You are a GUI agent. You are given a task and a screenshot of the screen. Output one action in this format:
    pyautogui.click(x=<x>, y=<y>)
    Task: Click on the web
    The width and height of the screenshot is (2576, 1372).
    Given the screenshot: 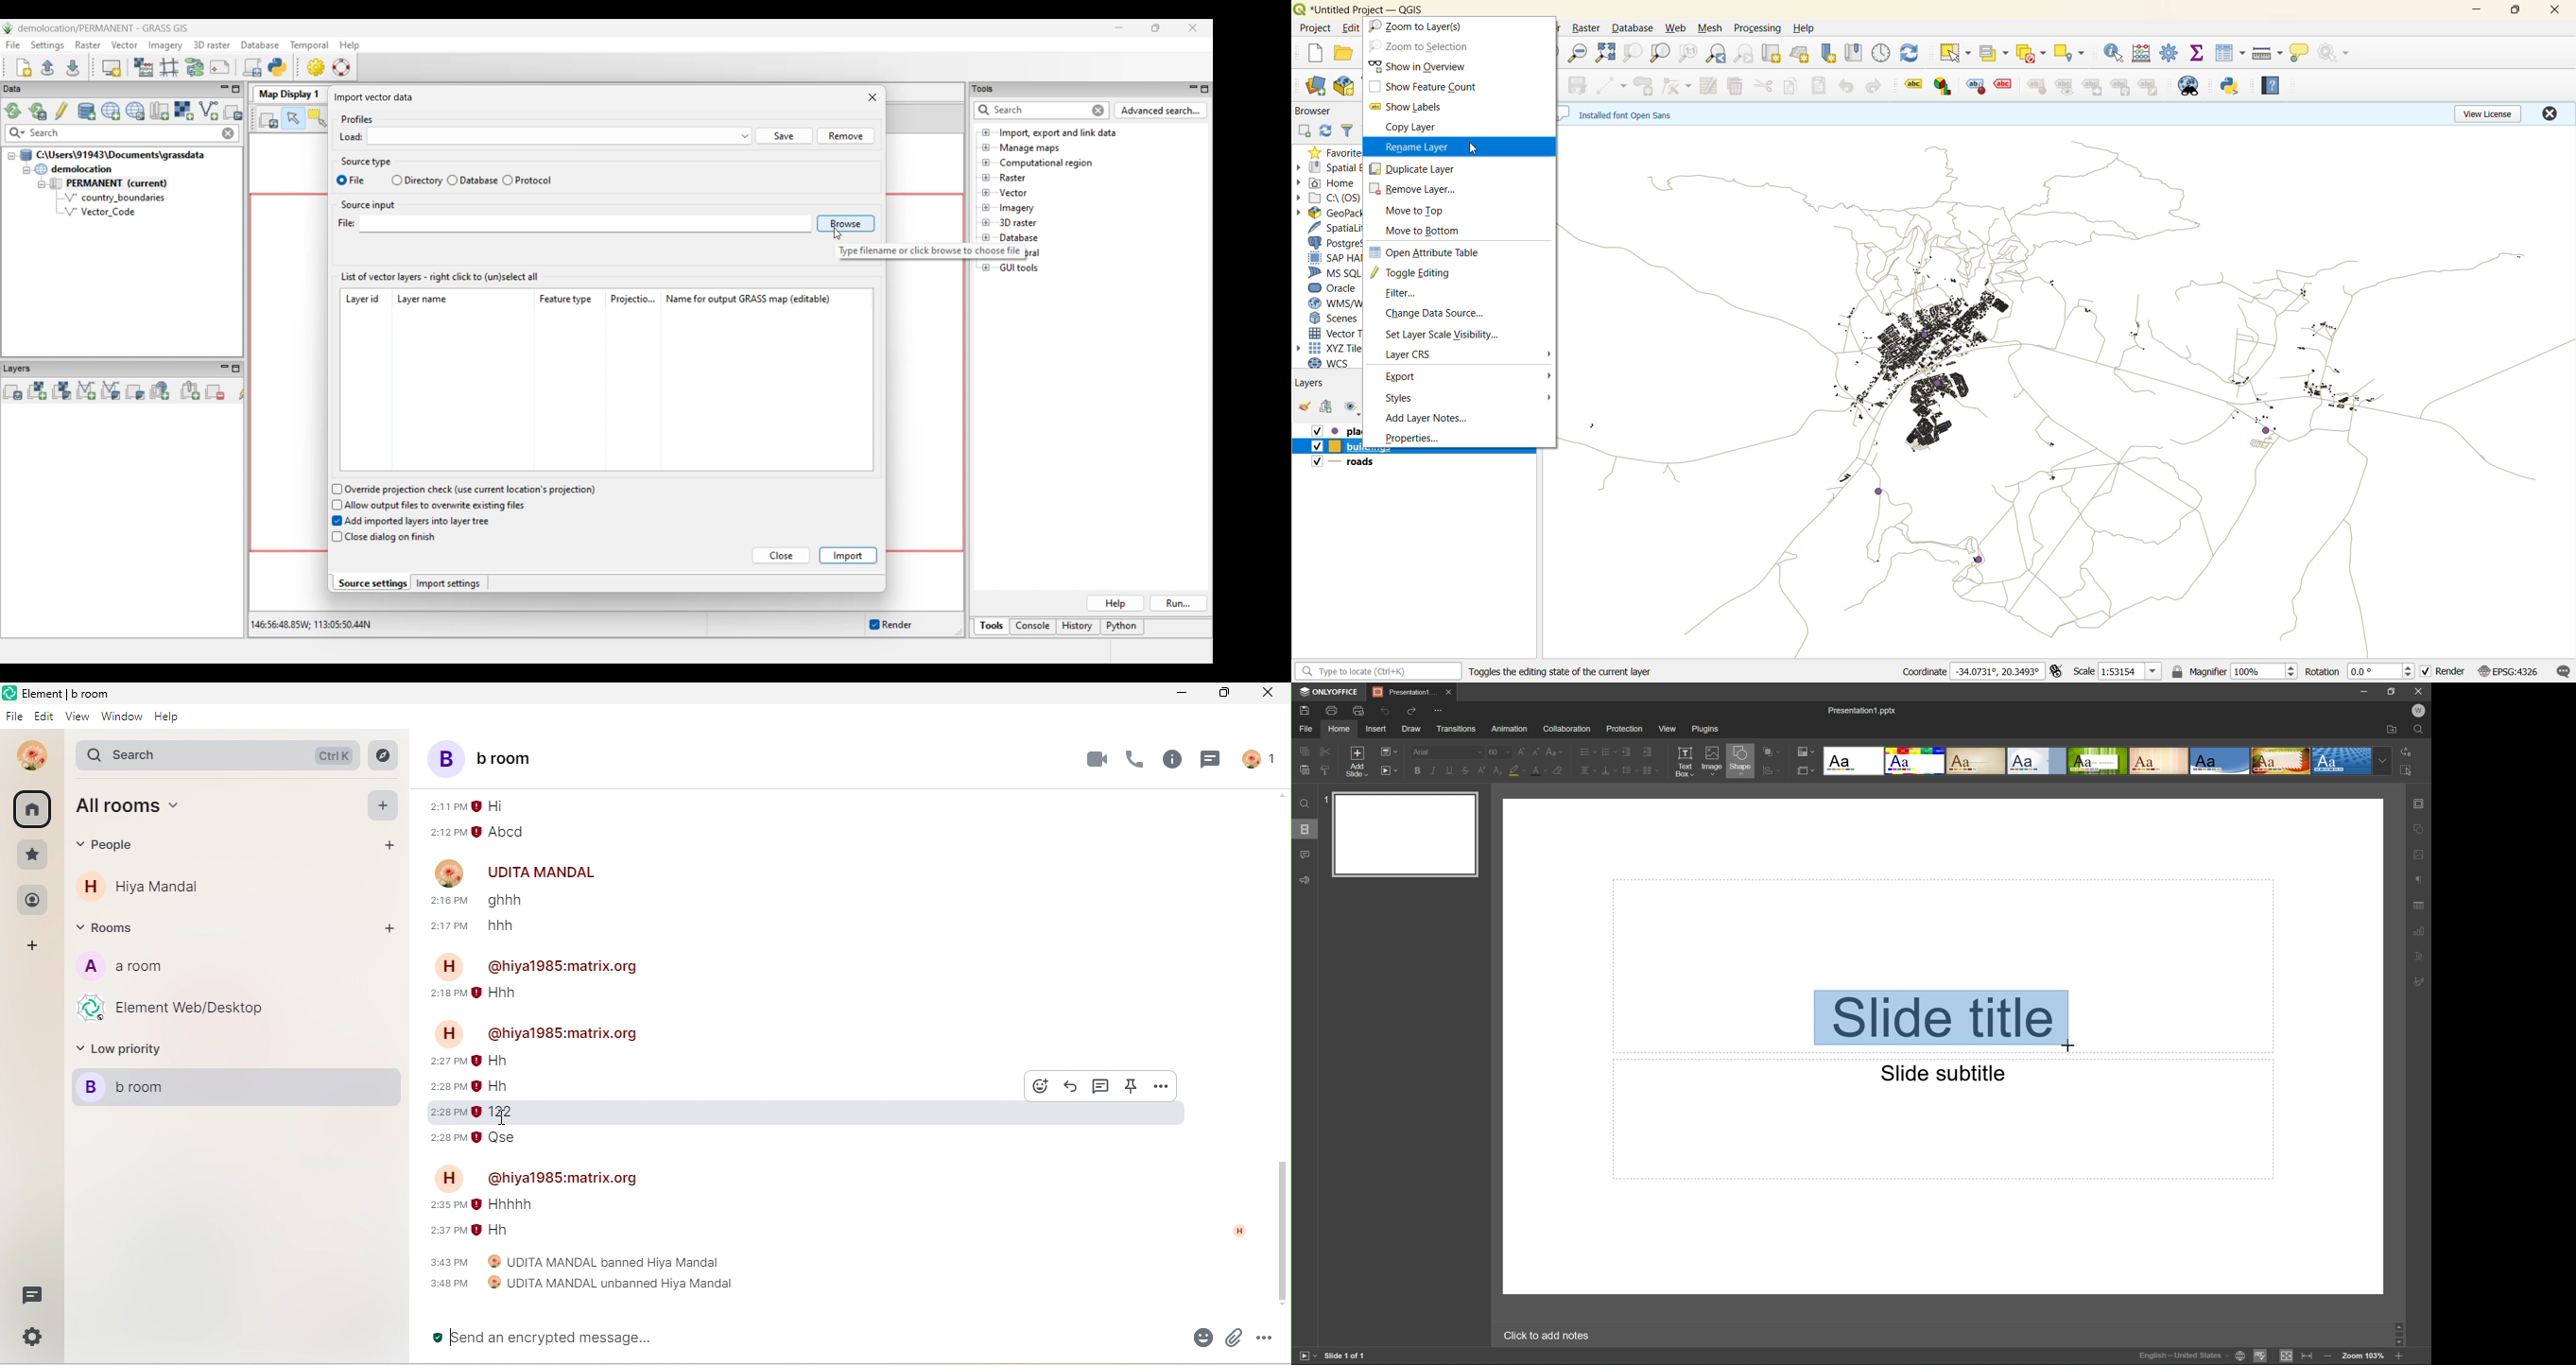 What is the action you would take?
    pyautogui.click(x=1677, y=30)
    